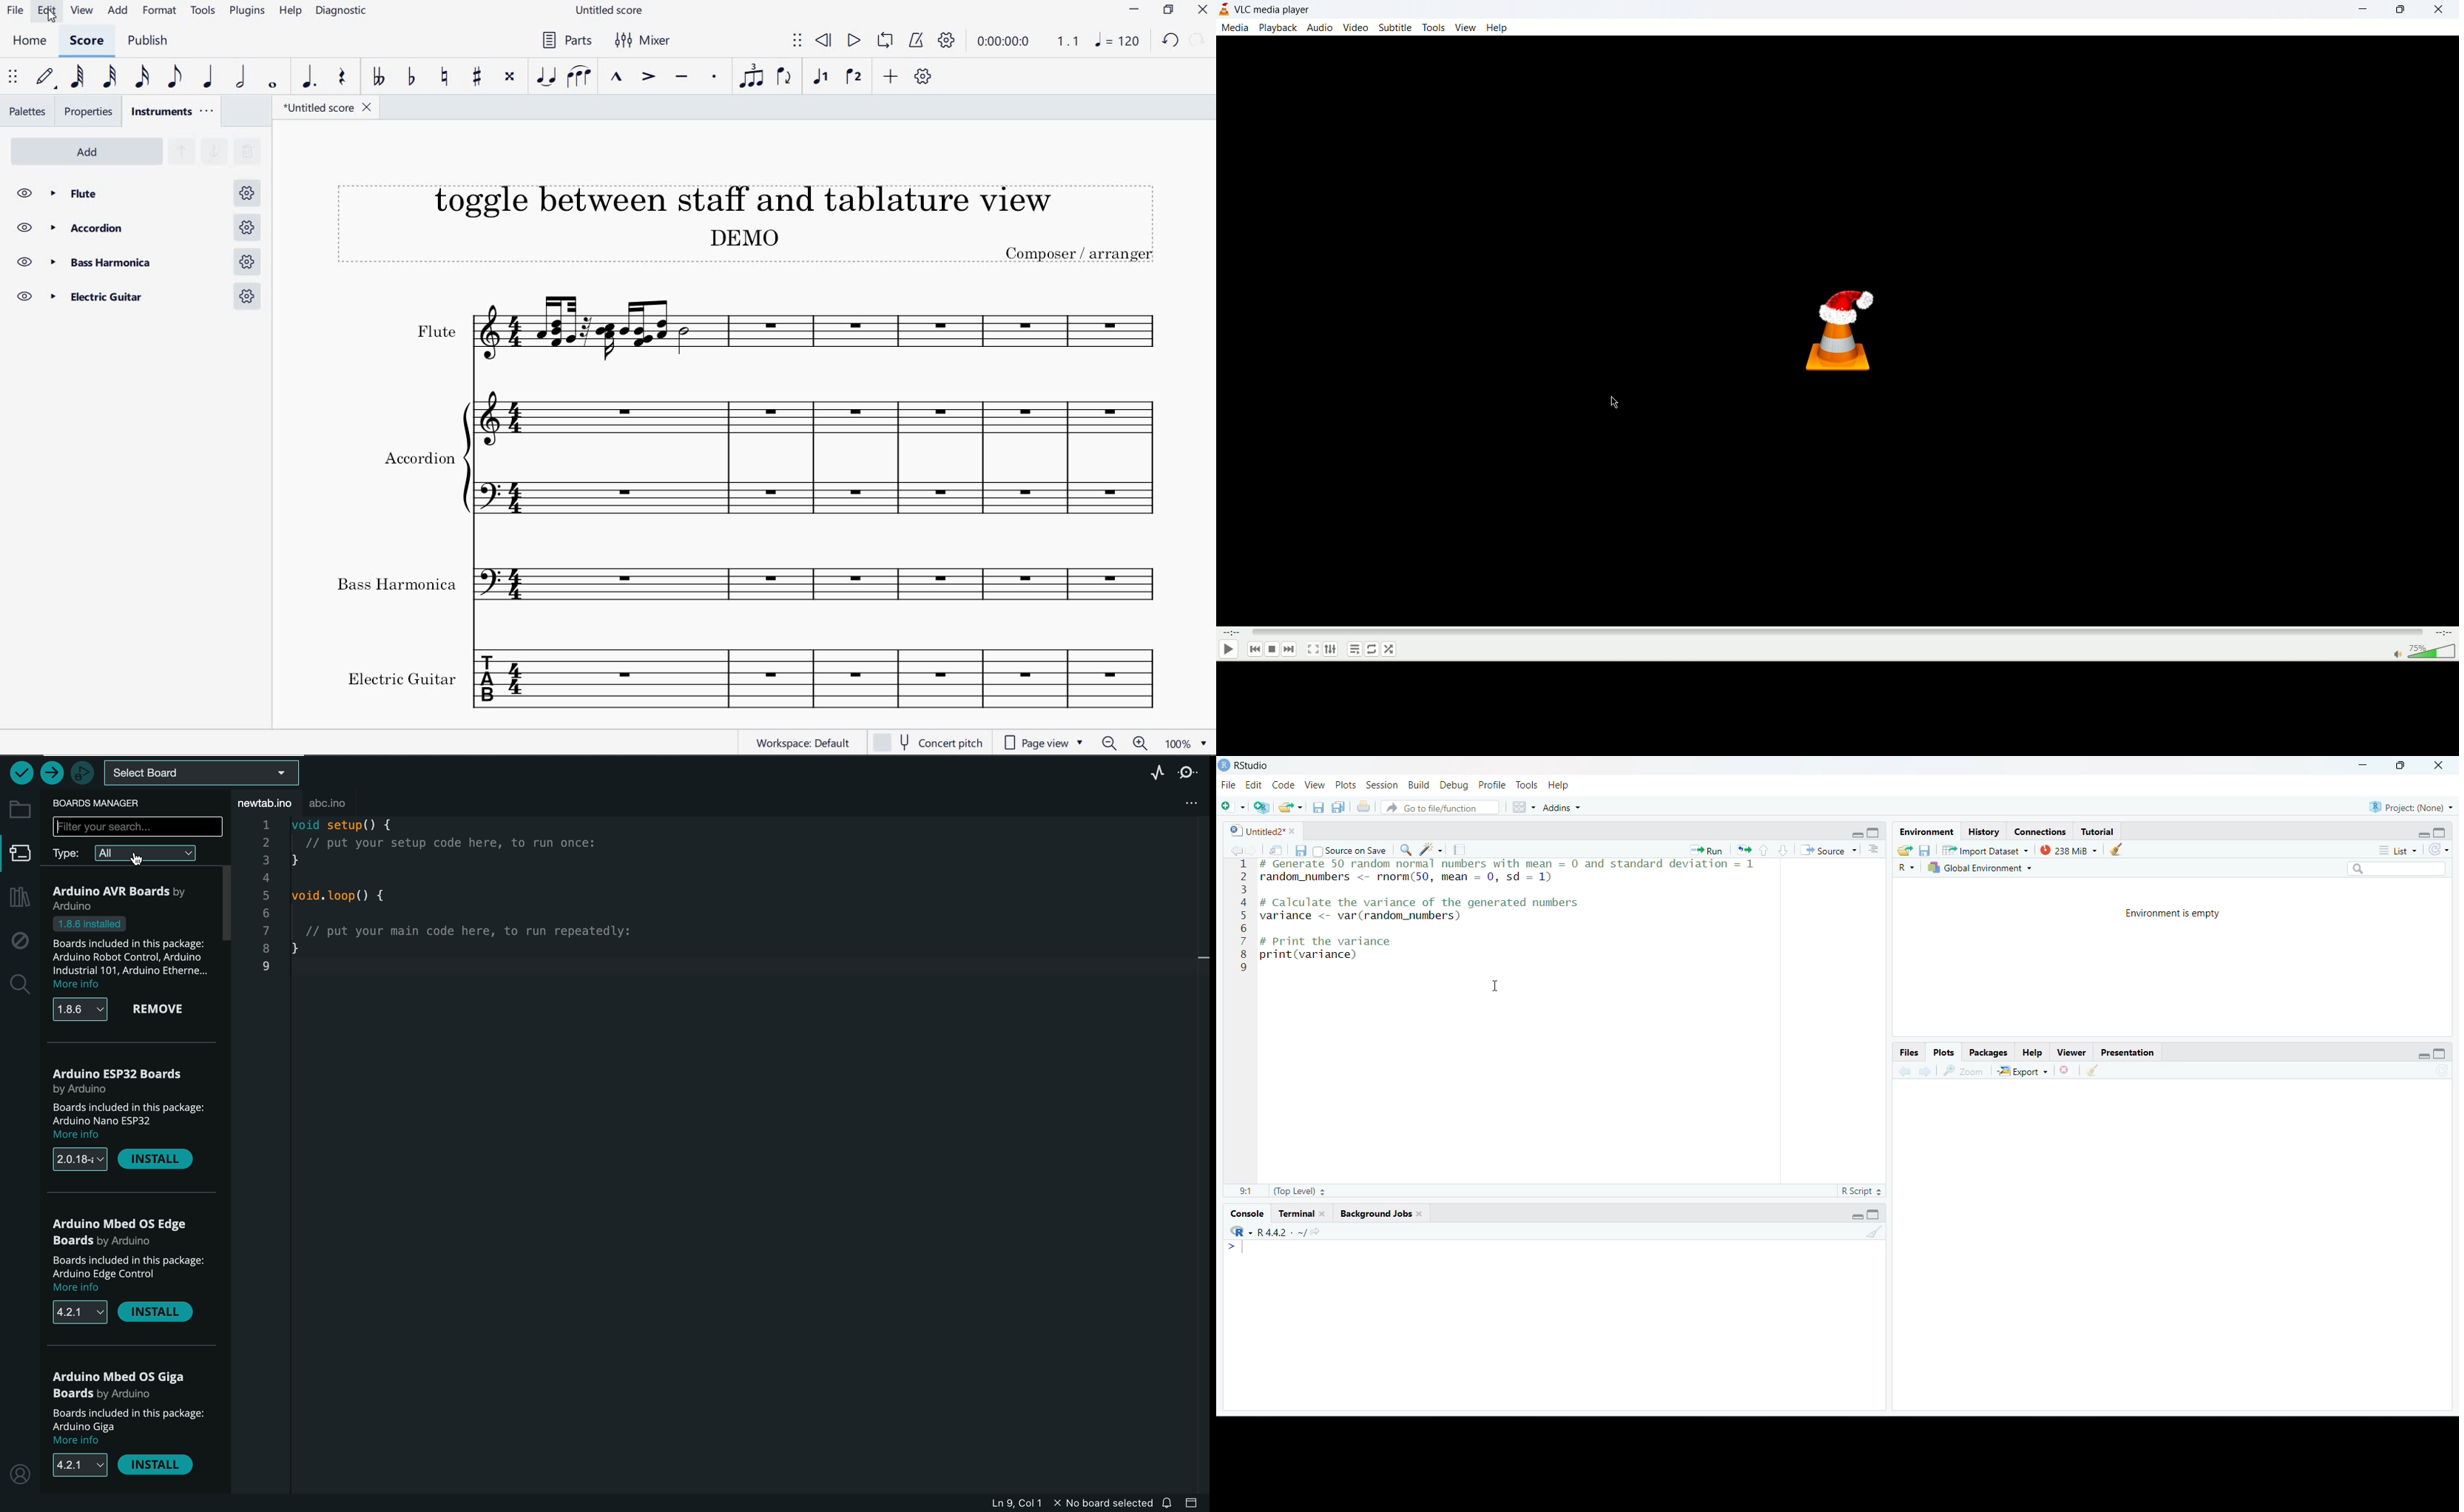  What do you see at coordinates (1198, 41) in the screenshot?
I see `REDO` at bounding box center [1198, 41].